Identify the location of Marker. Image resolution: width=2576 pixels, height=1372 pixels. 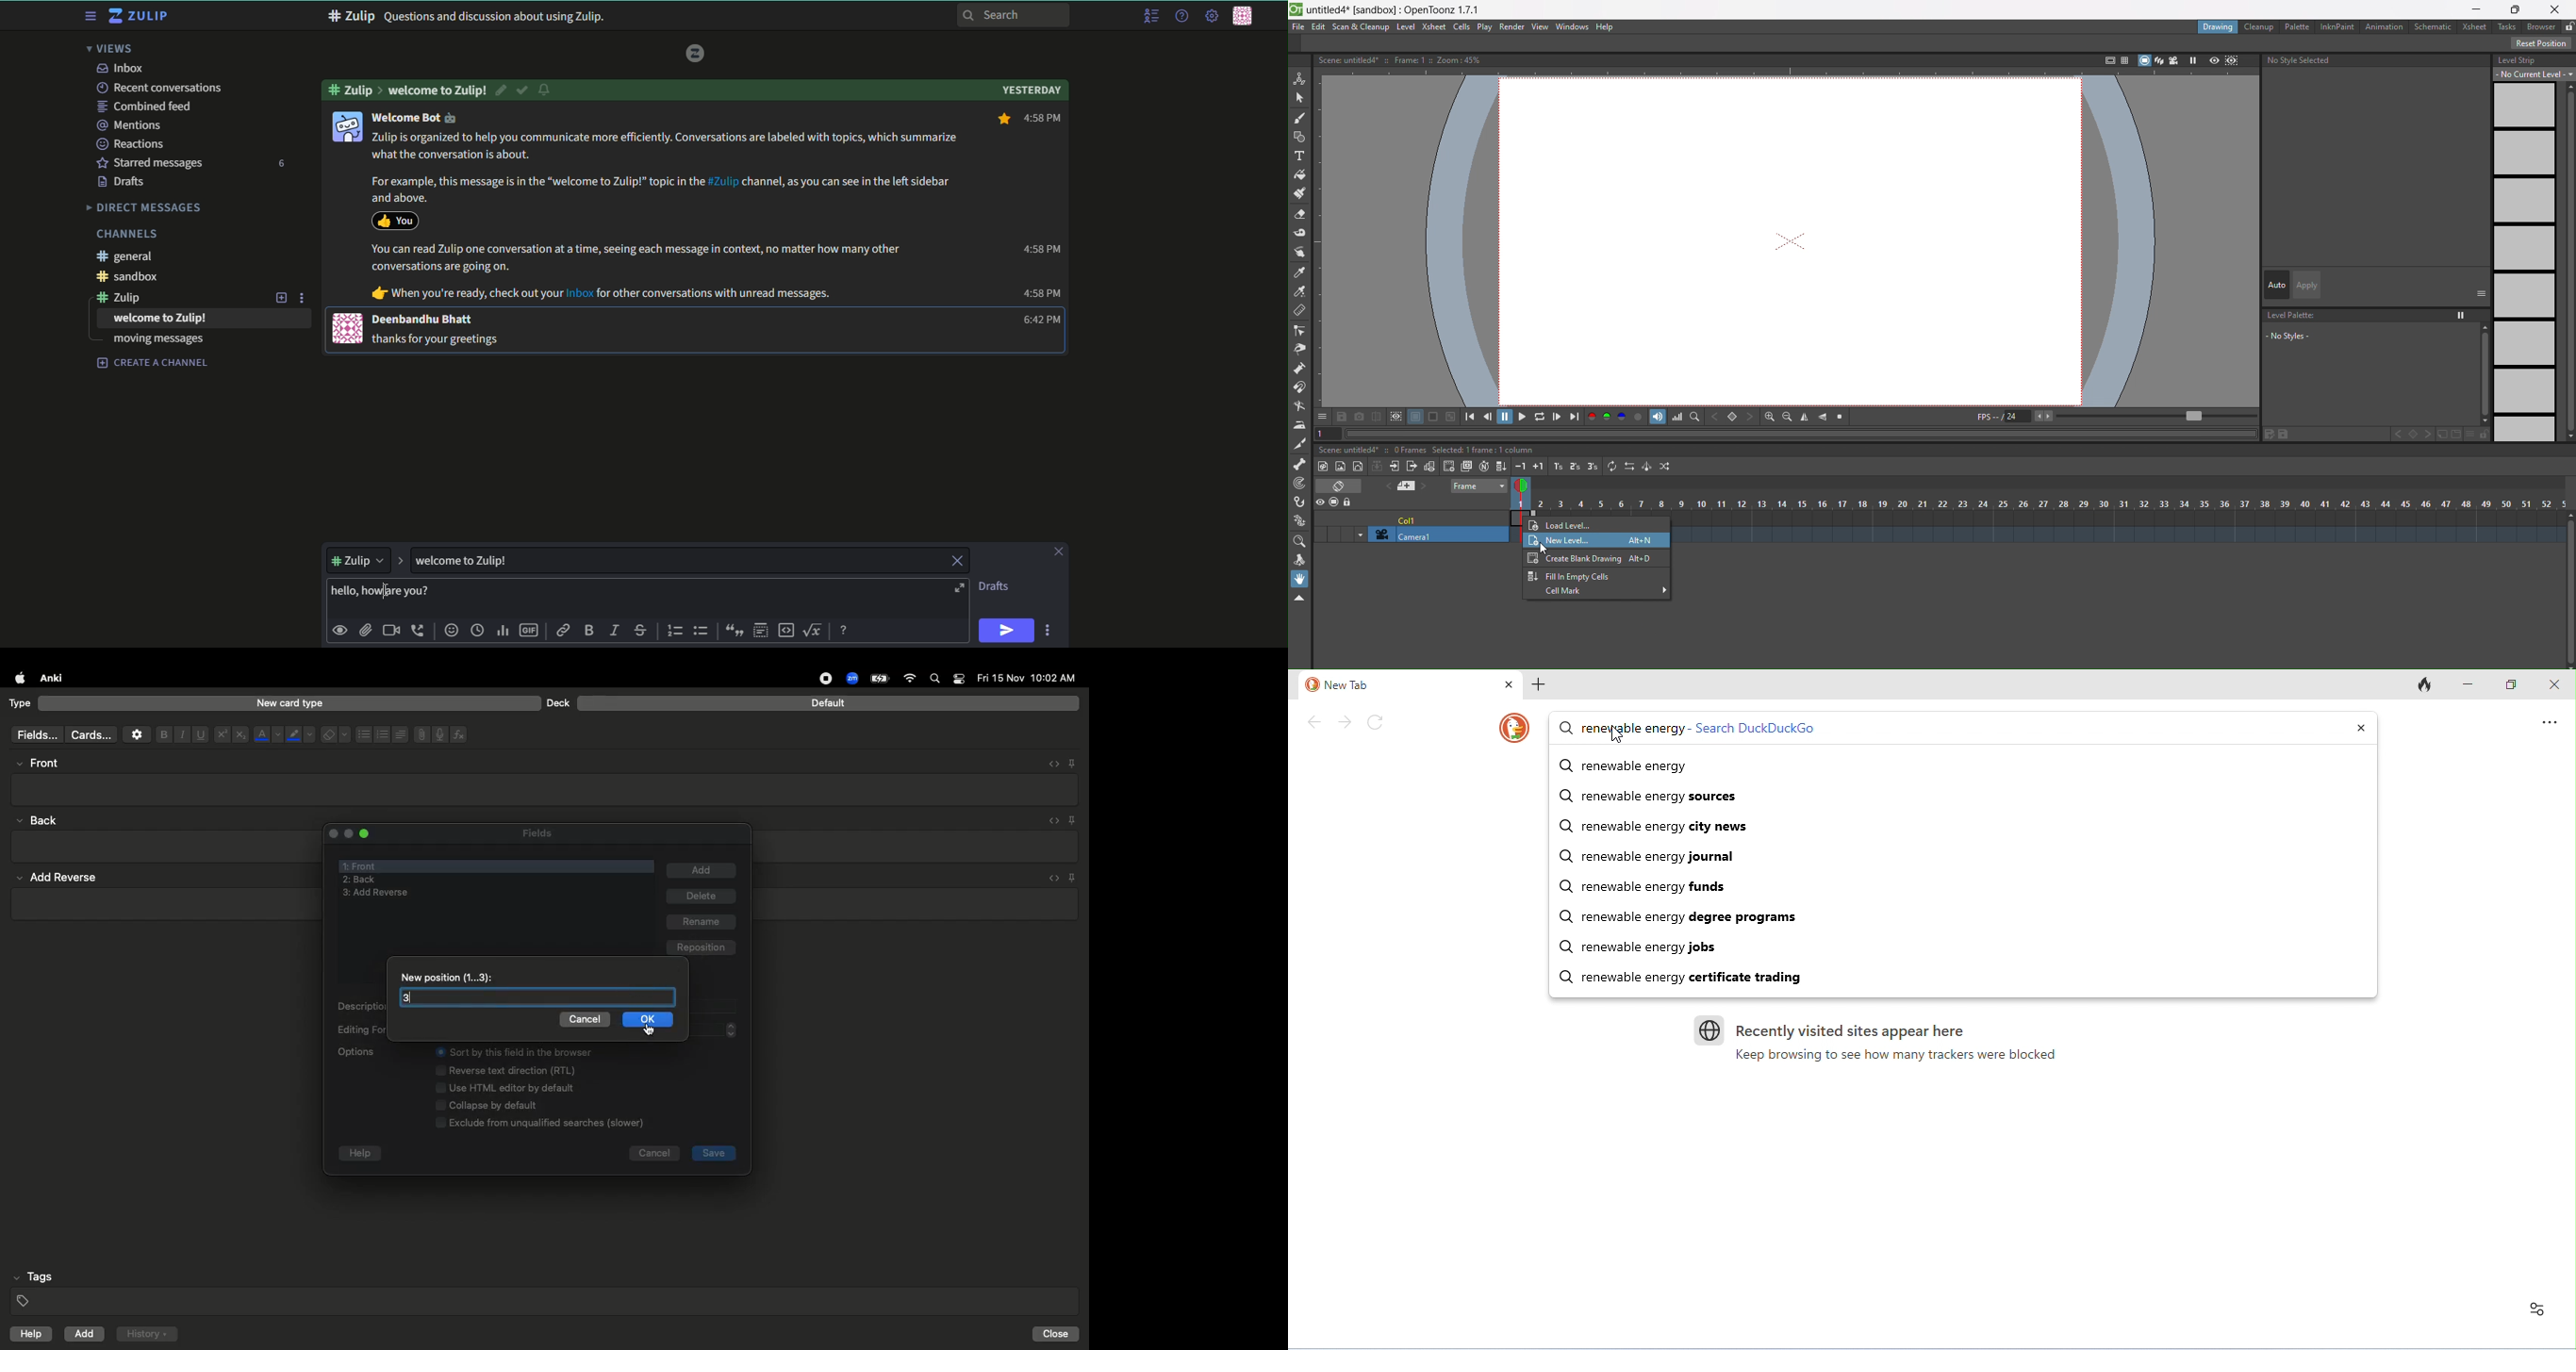
(300, 736).